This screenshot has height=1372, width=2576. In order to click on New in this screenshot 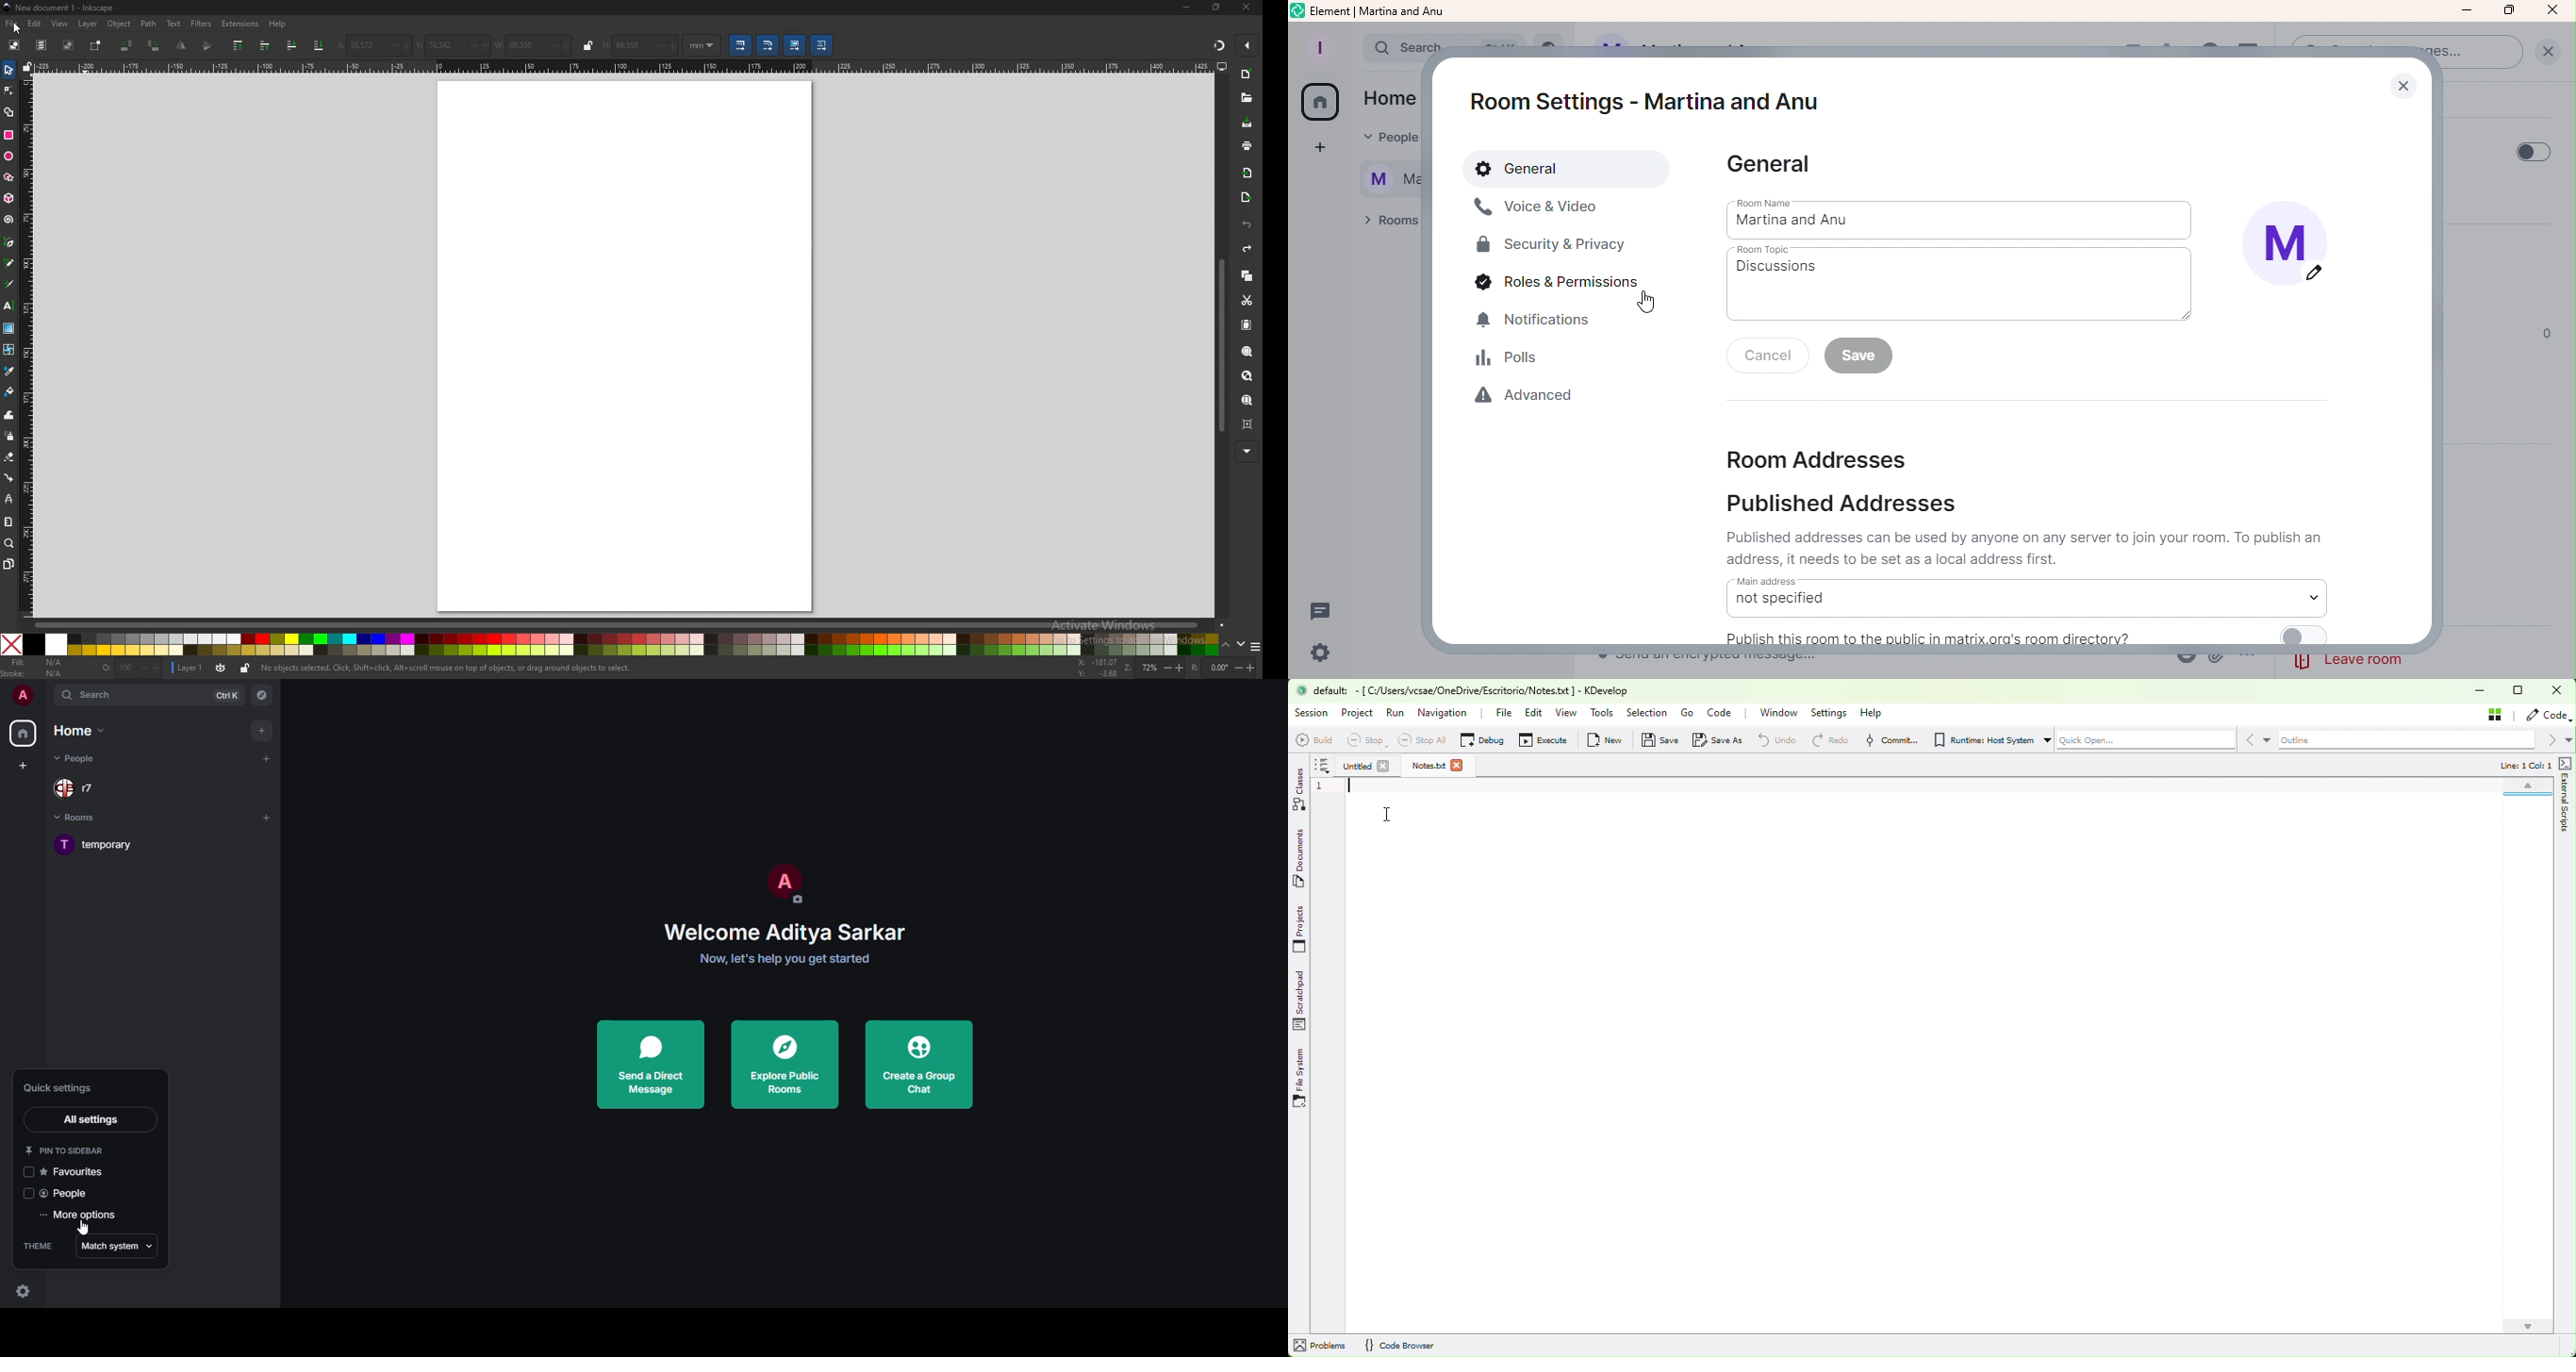, I will do `click(1608, 740)`.